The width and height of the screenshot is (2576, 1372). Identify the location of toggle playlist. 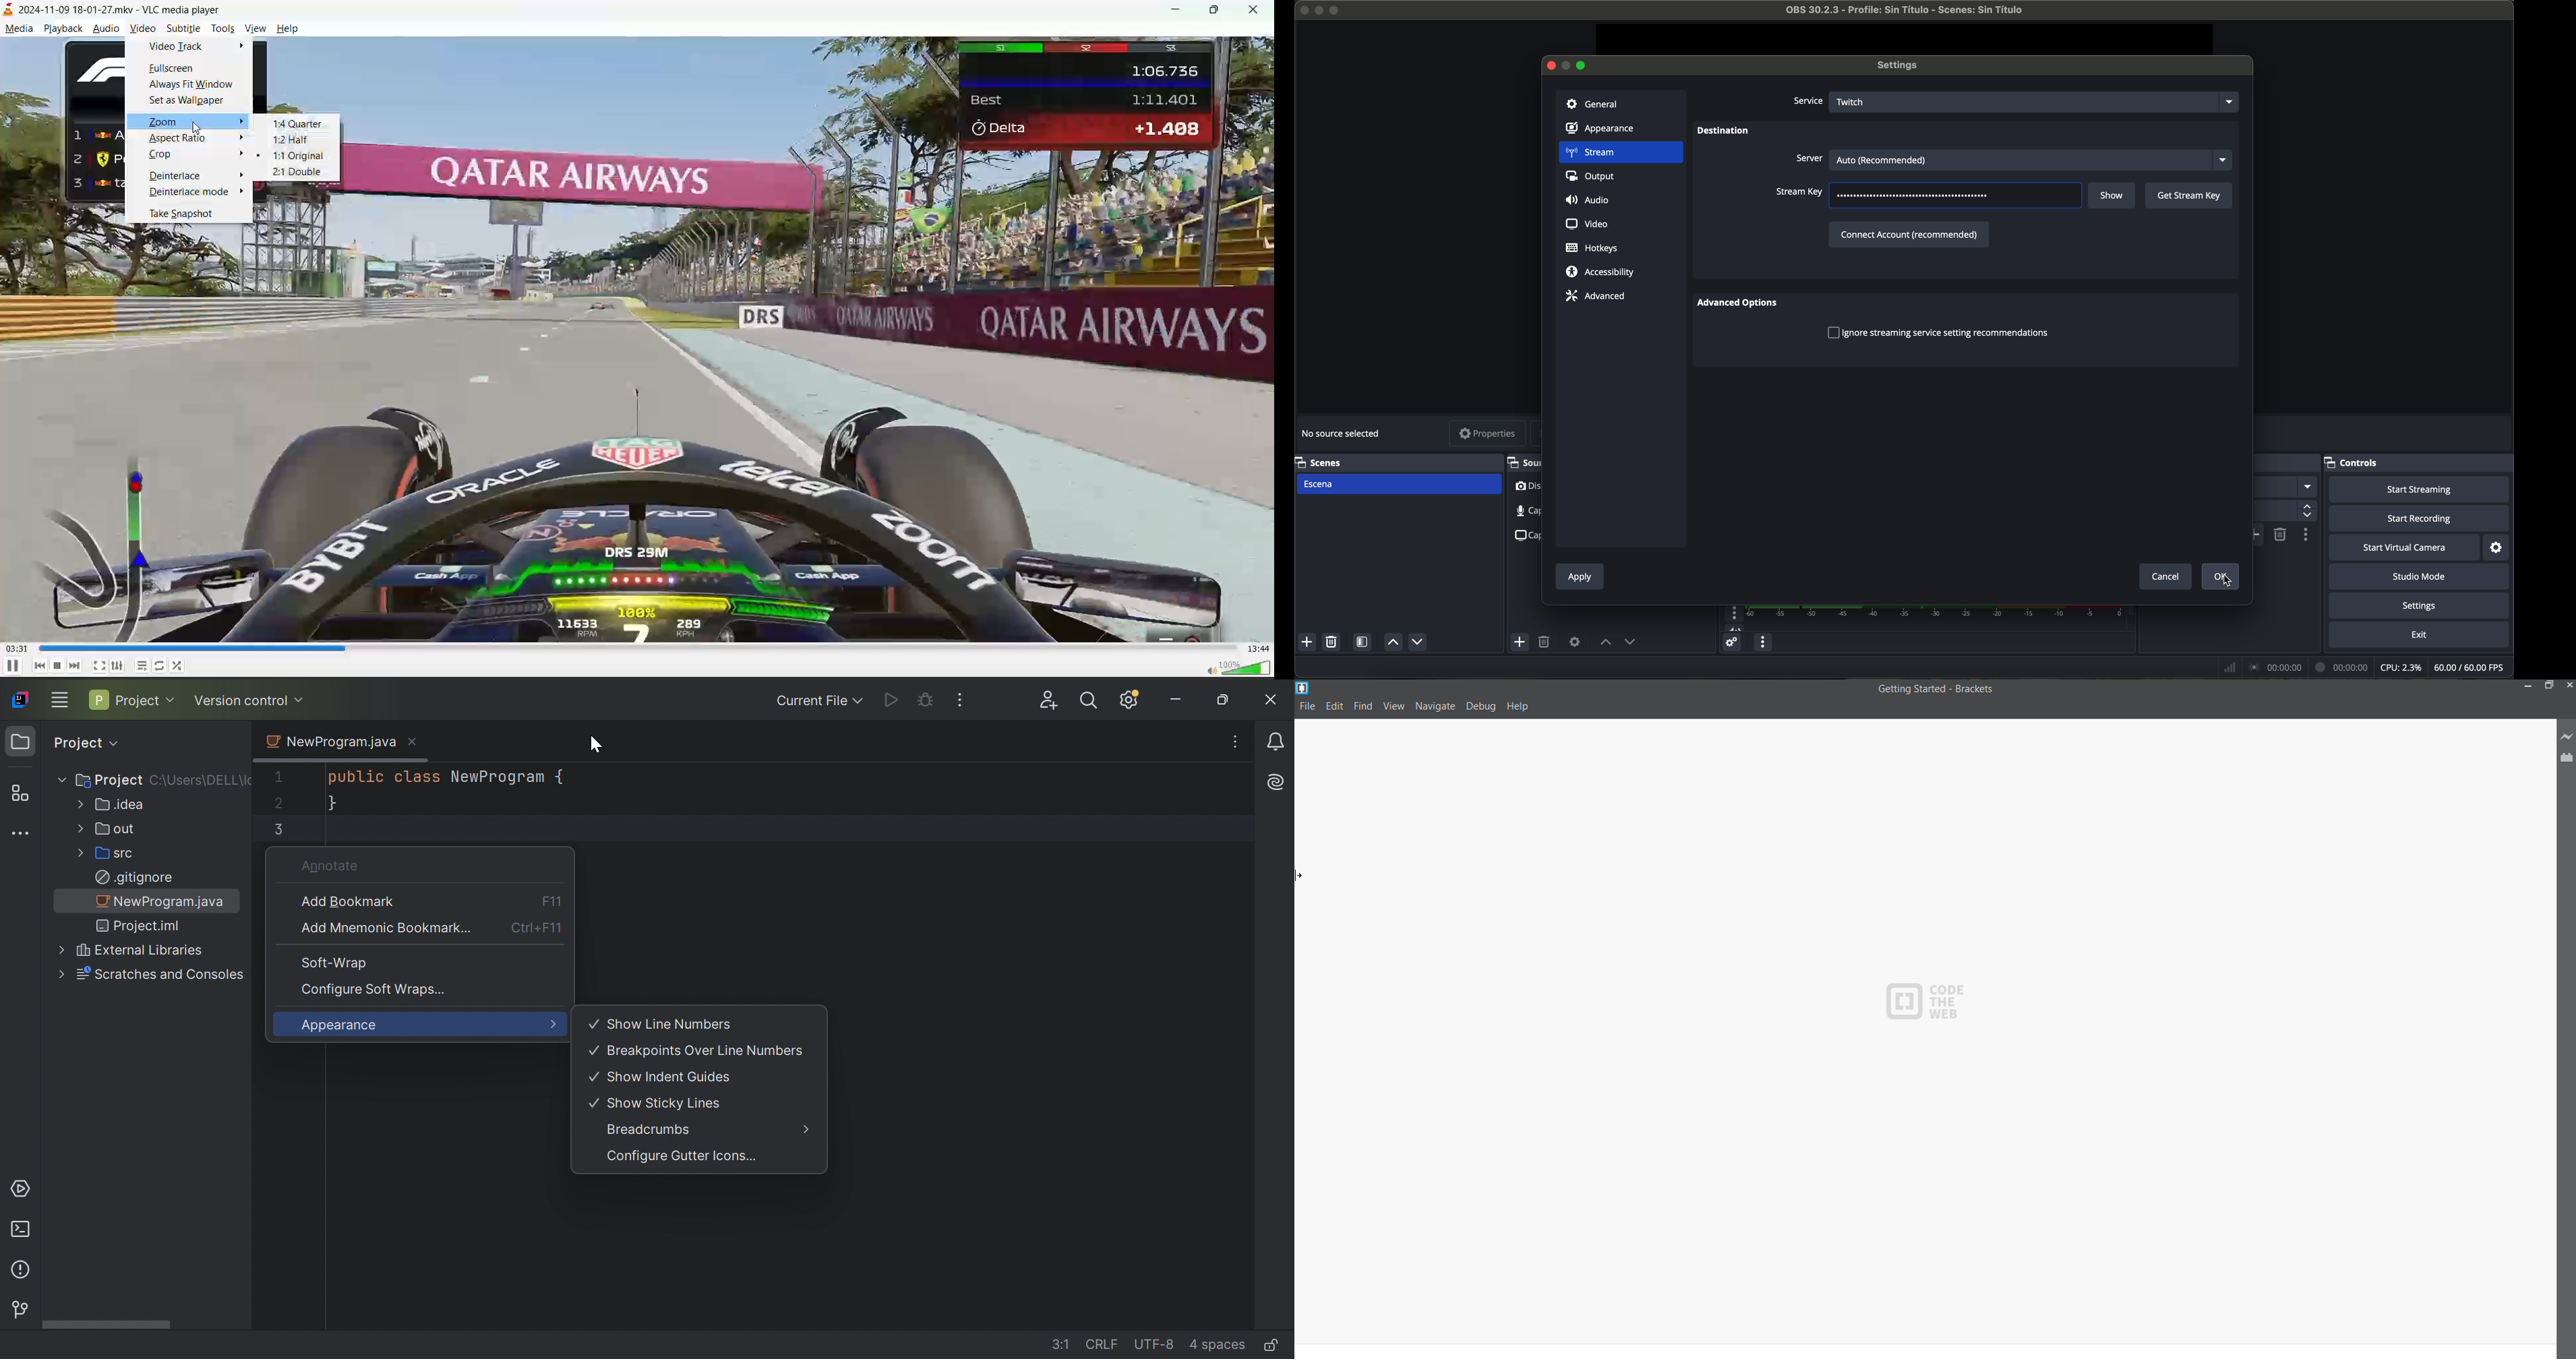
(143, 666).